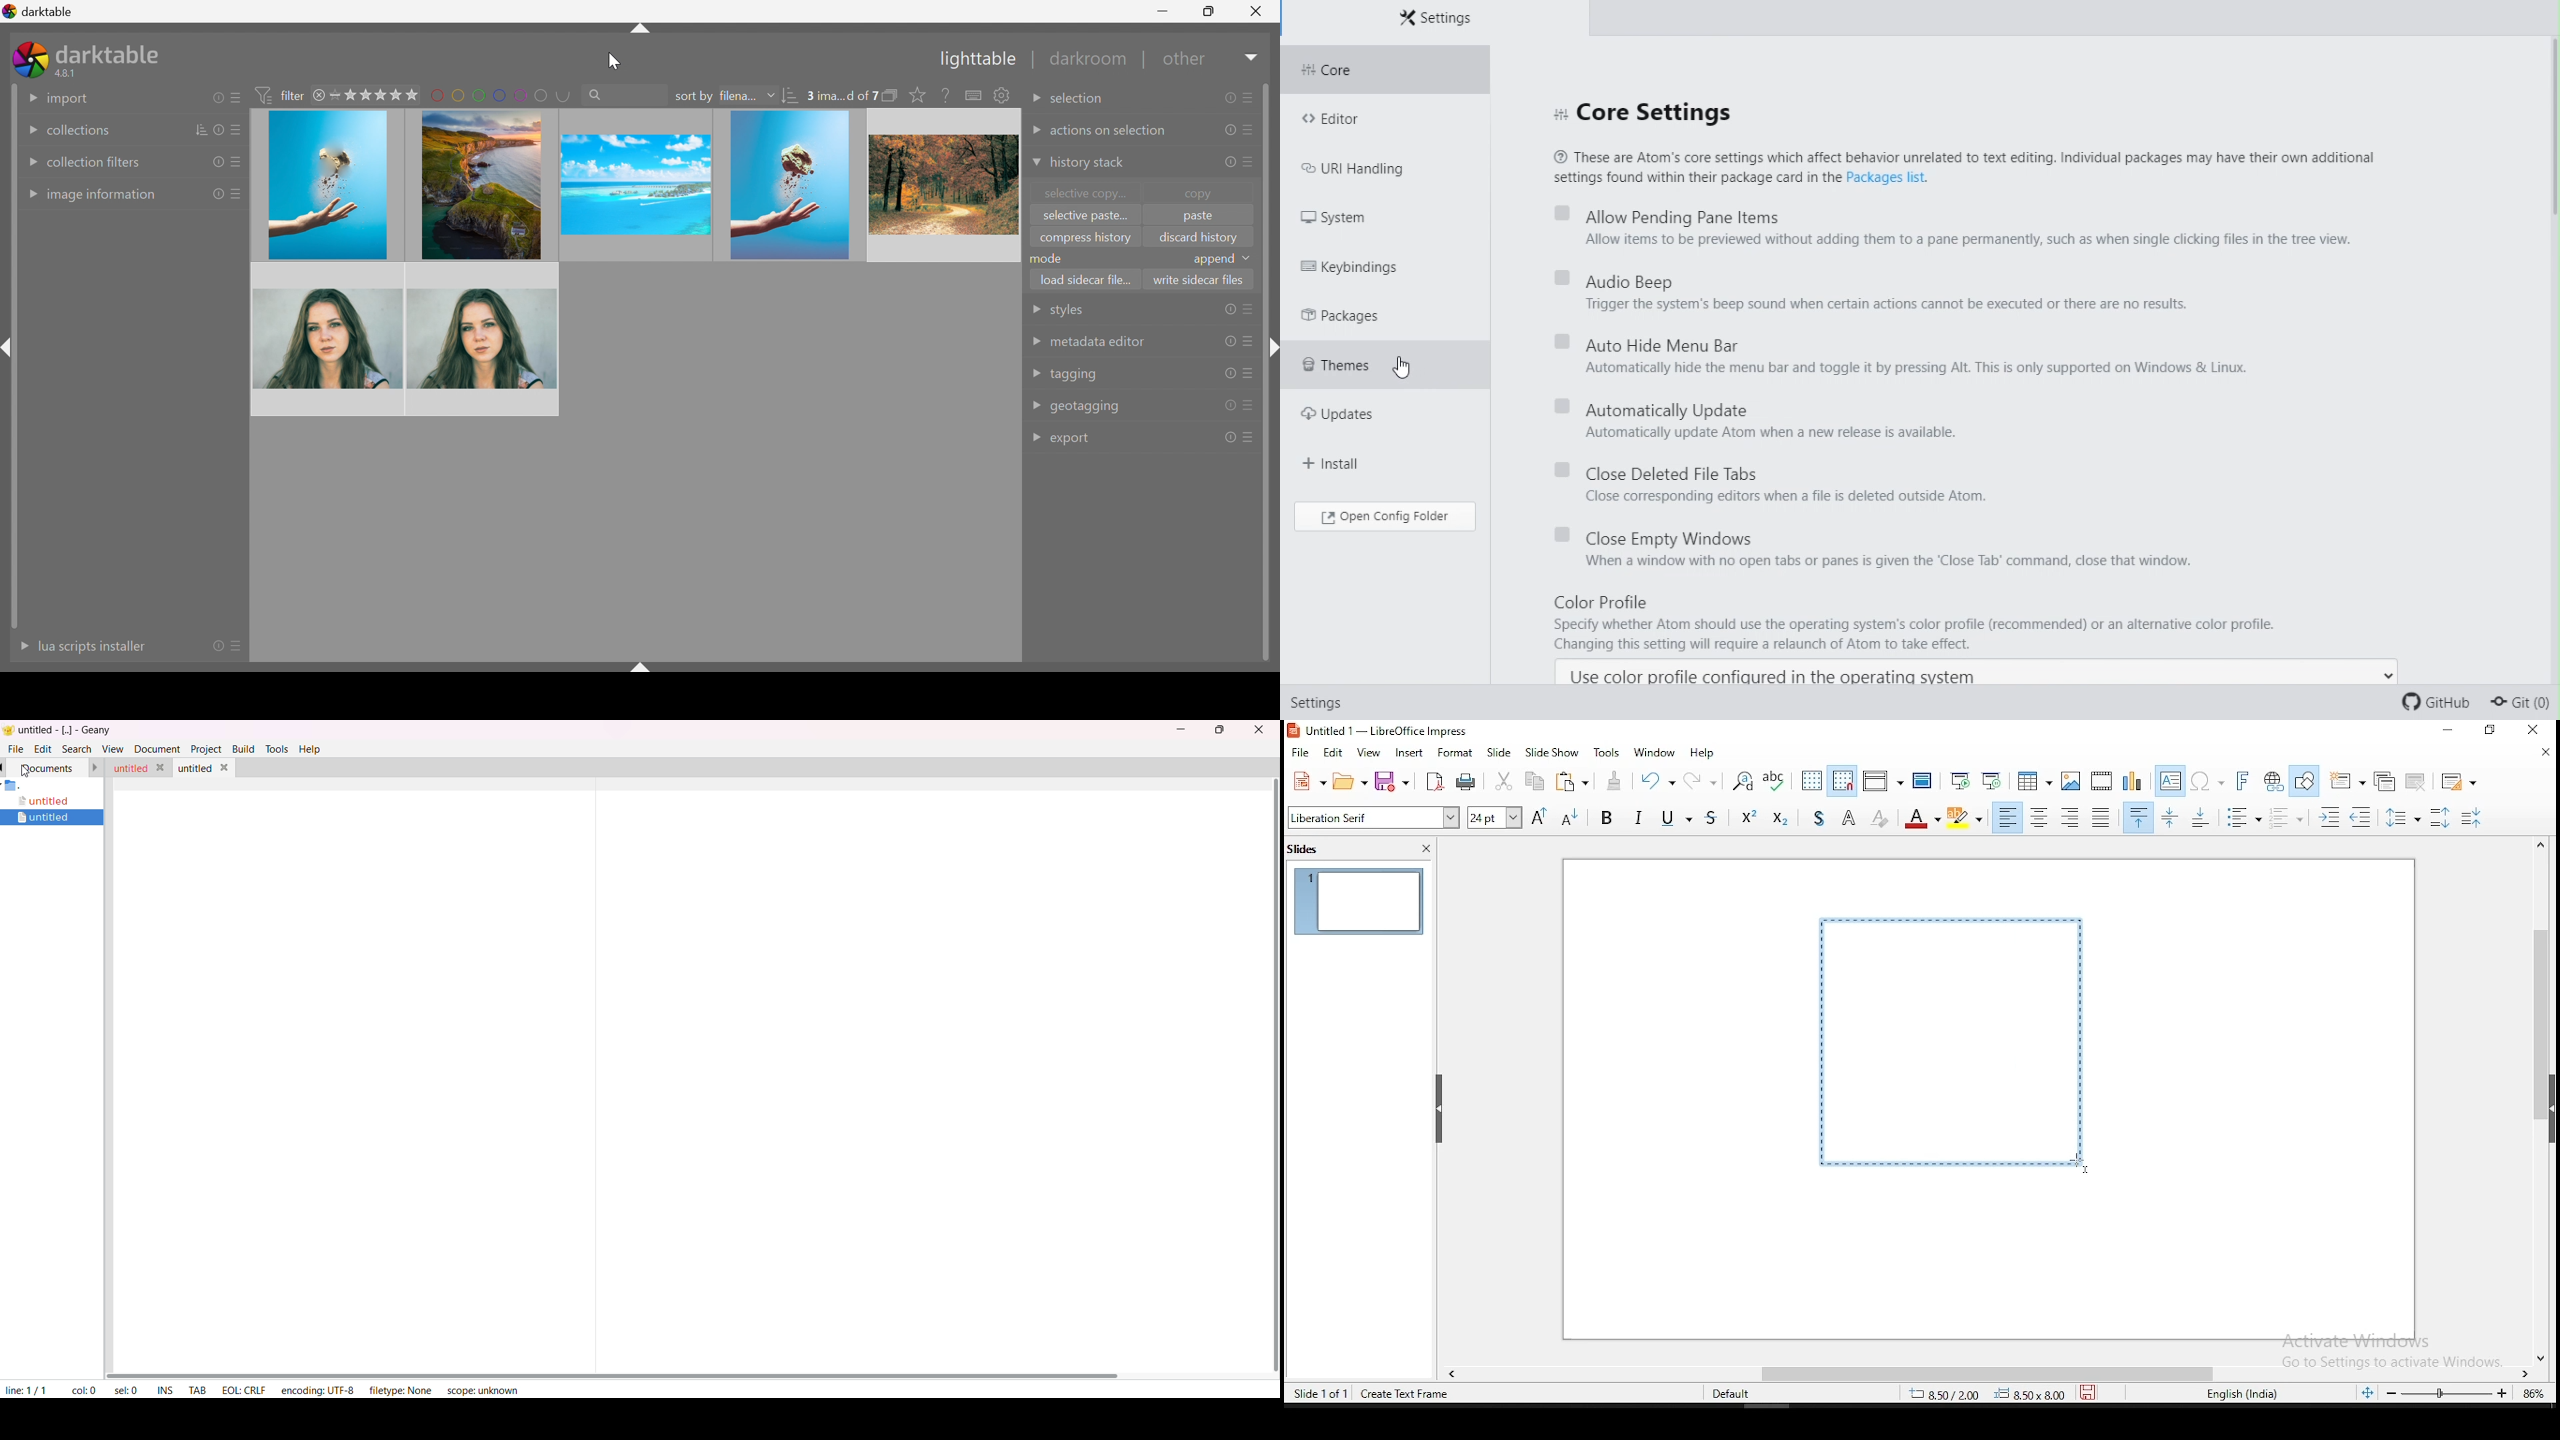 Image resolution: width=2576 pixels, height=1456 pixels. What do you see at coordinates (2242, 781) in the screenshot?
I see `insert fontwork text` at bounding box center [2242, 781].